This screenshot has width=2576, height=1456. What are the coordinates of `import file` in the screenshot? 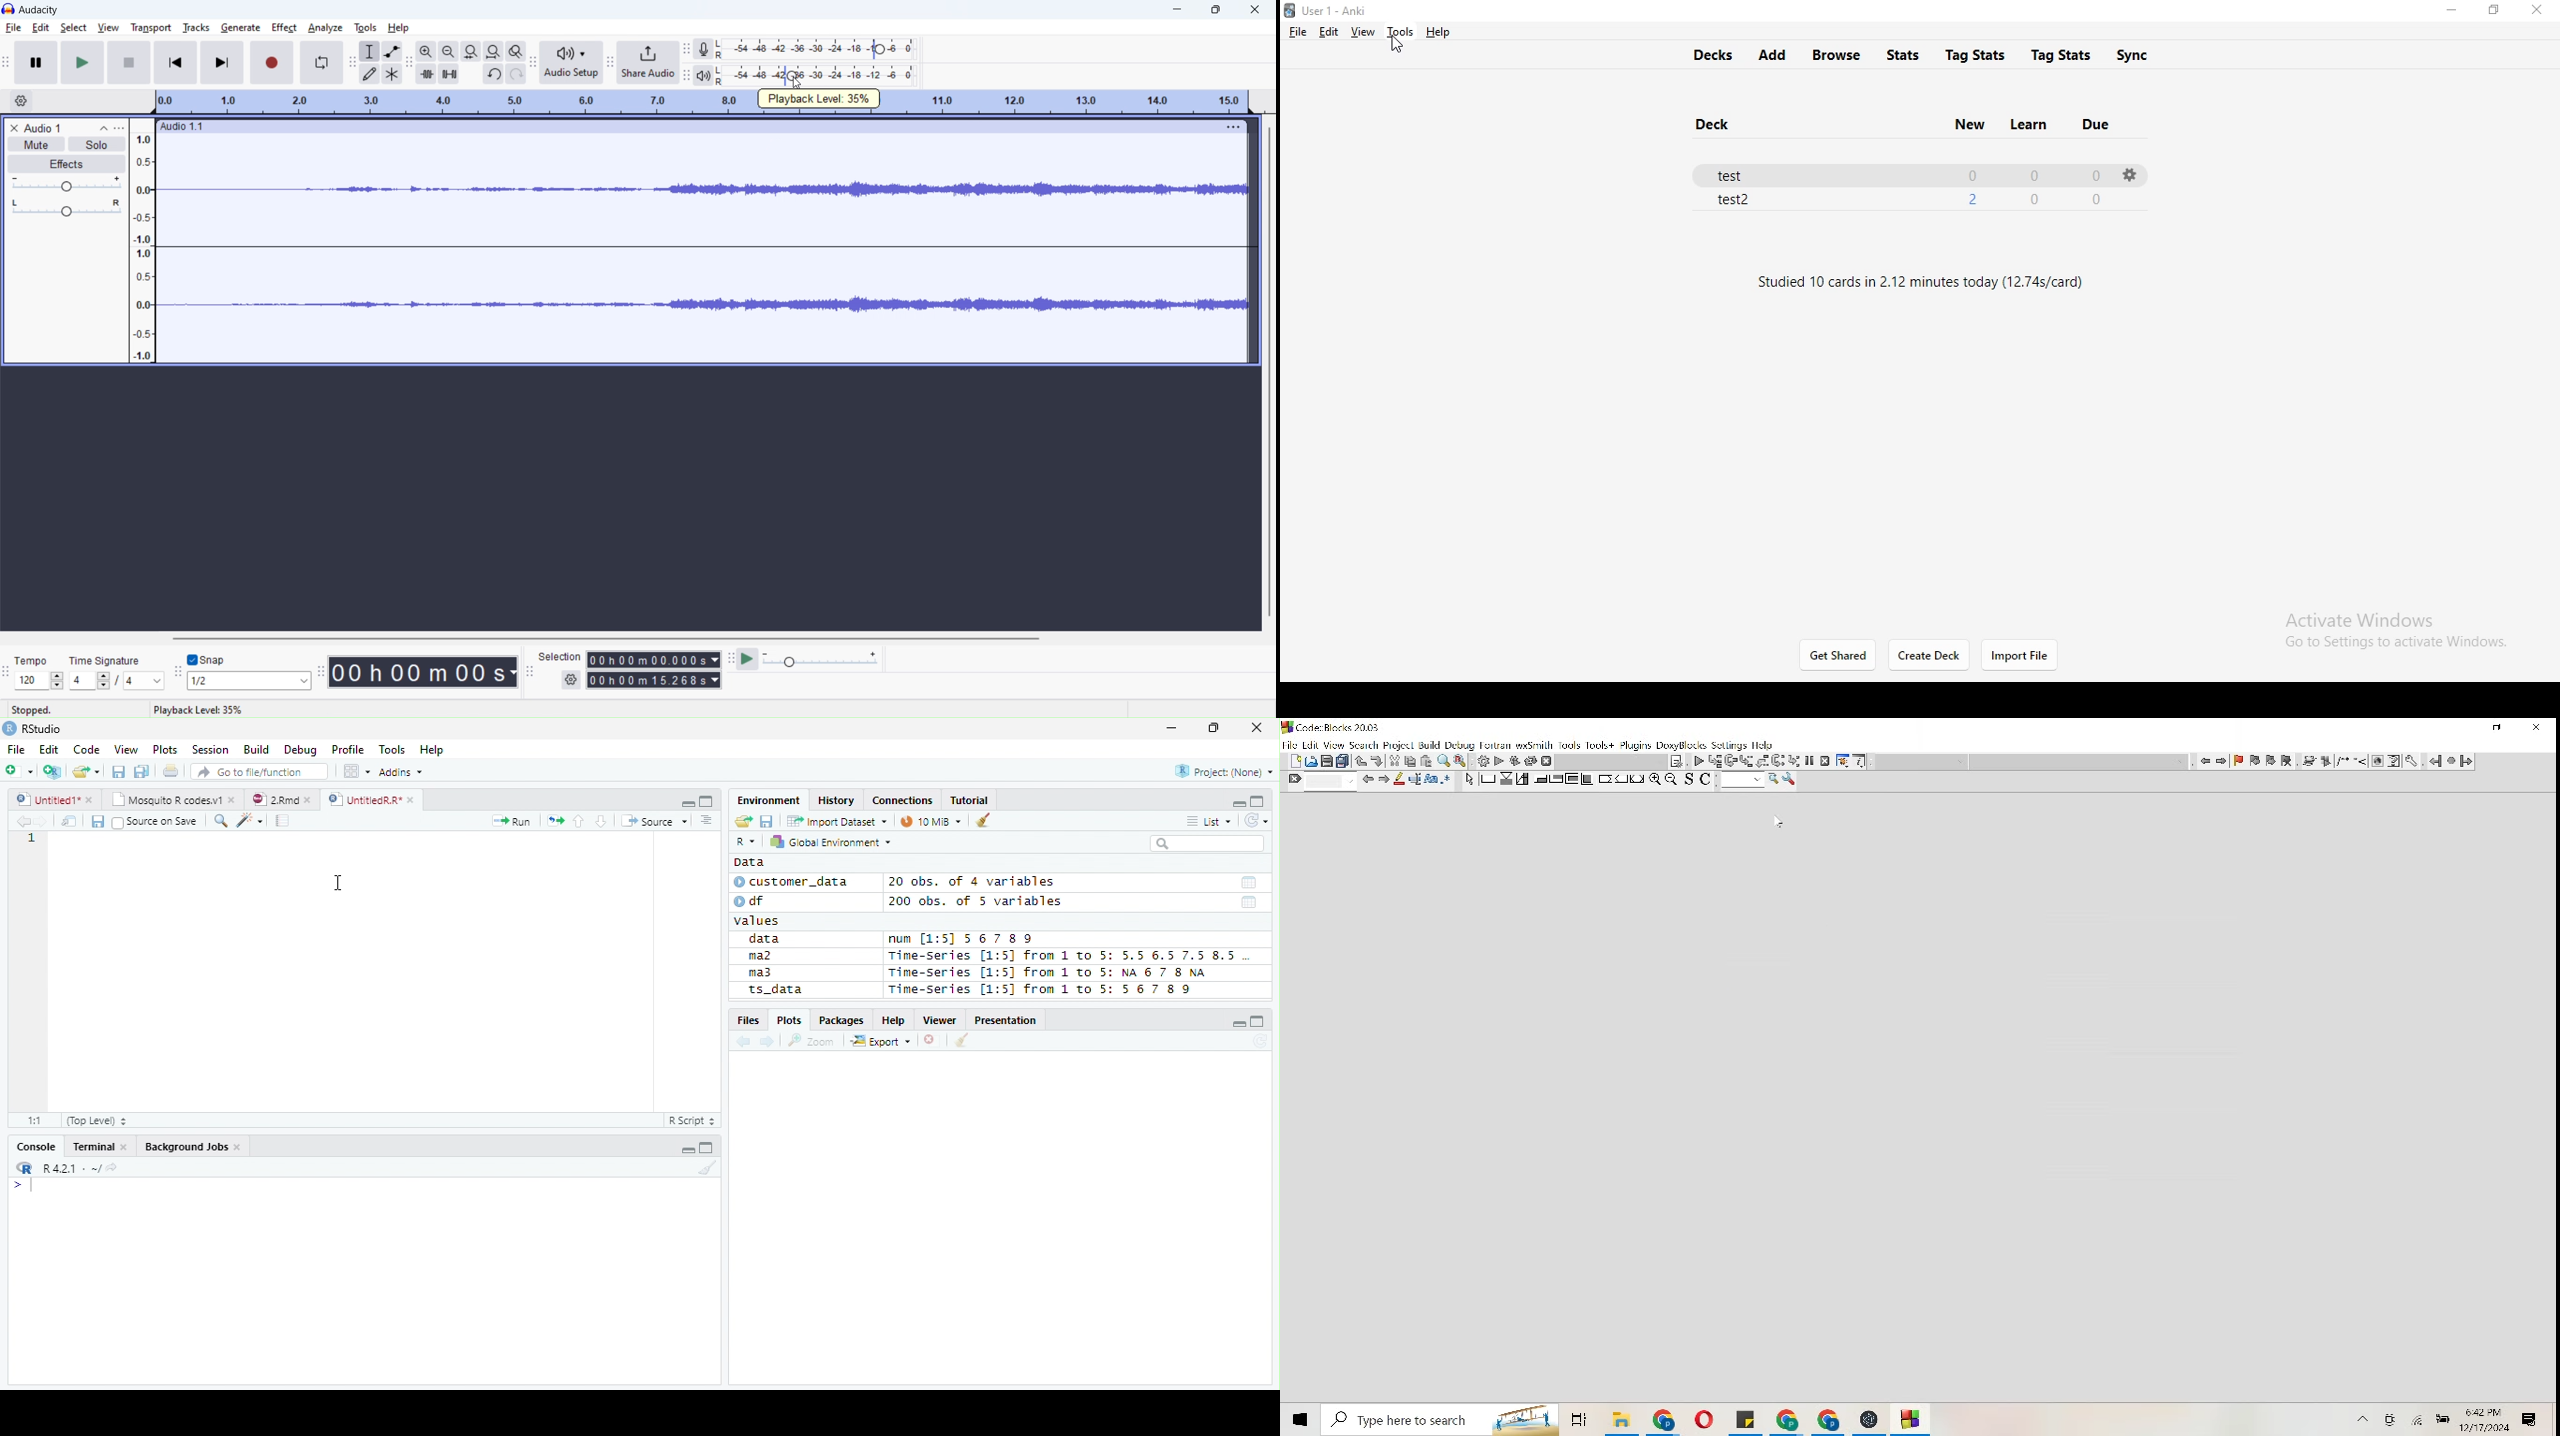 It's located at (2028, 656).